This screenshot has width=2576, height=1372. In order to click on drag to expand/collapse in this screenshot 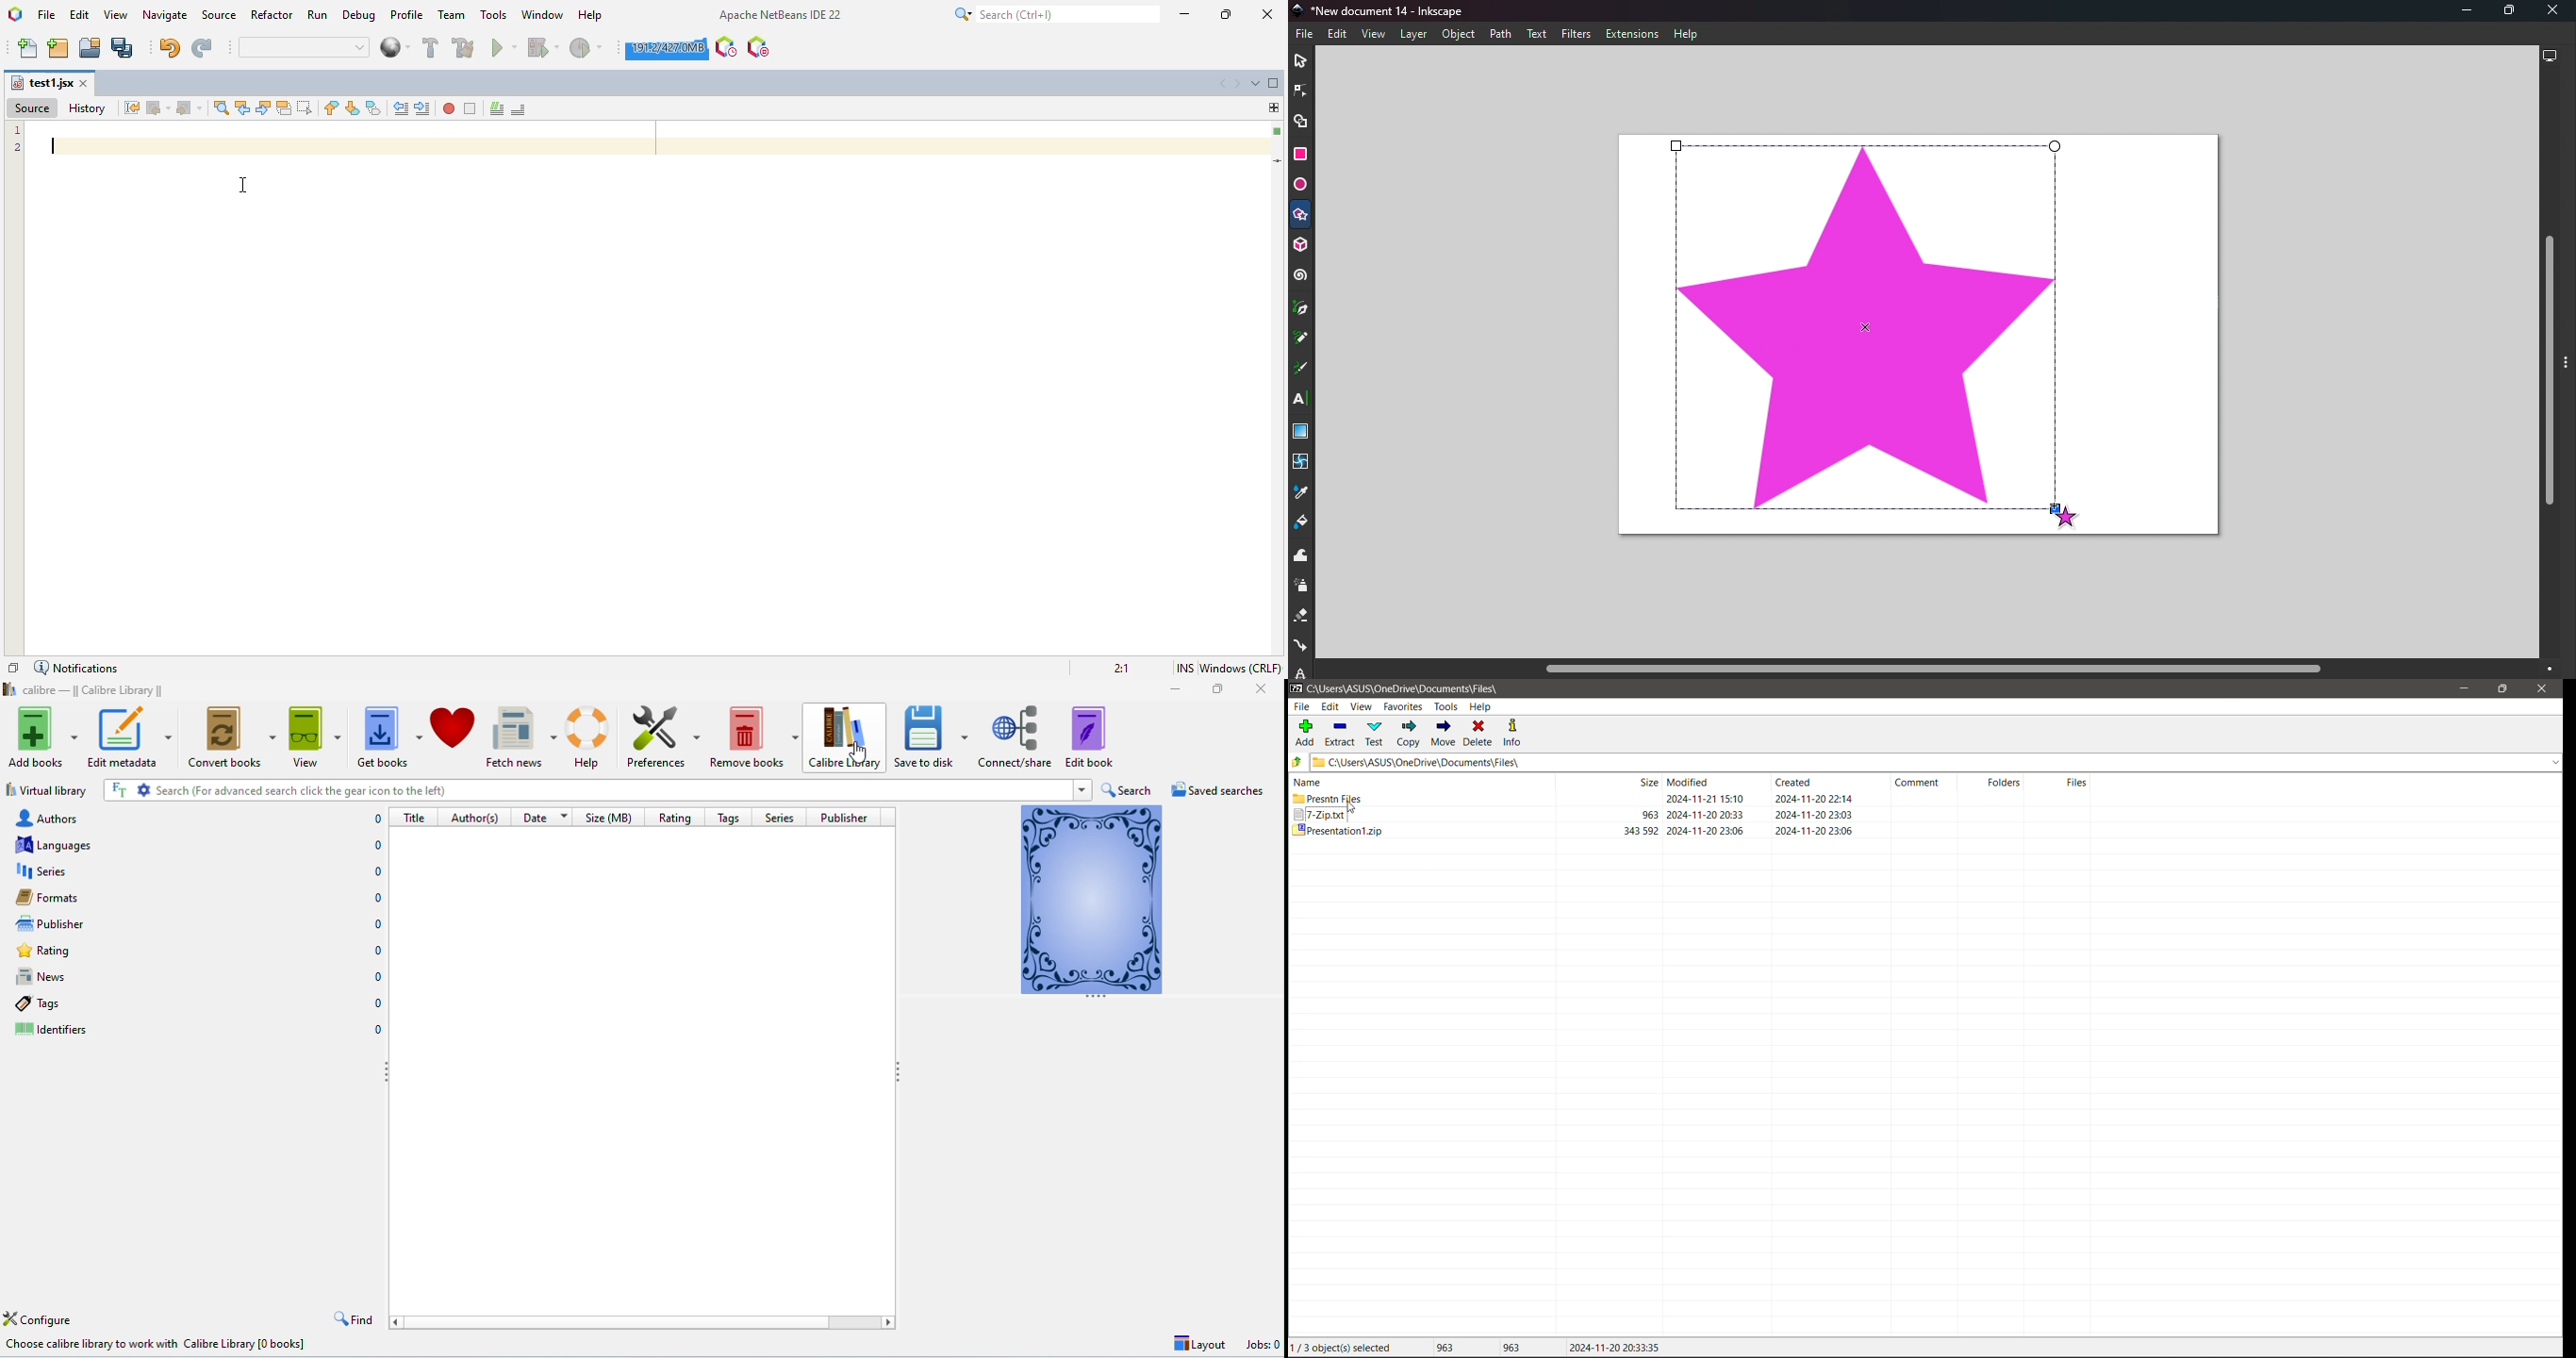, I will do `click(1095, 999)`.